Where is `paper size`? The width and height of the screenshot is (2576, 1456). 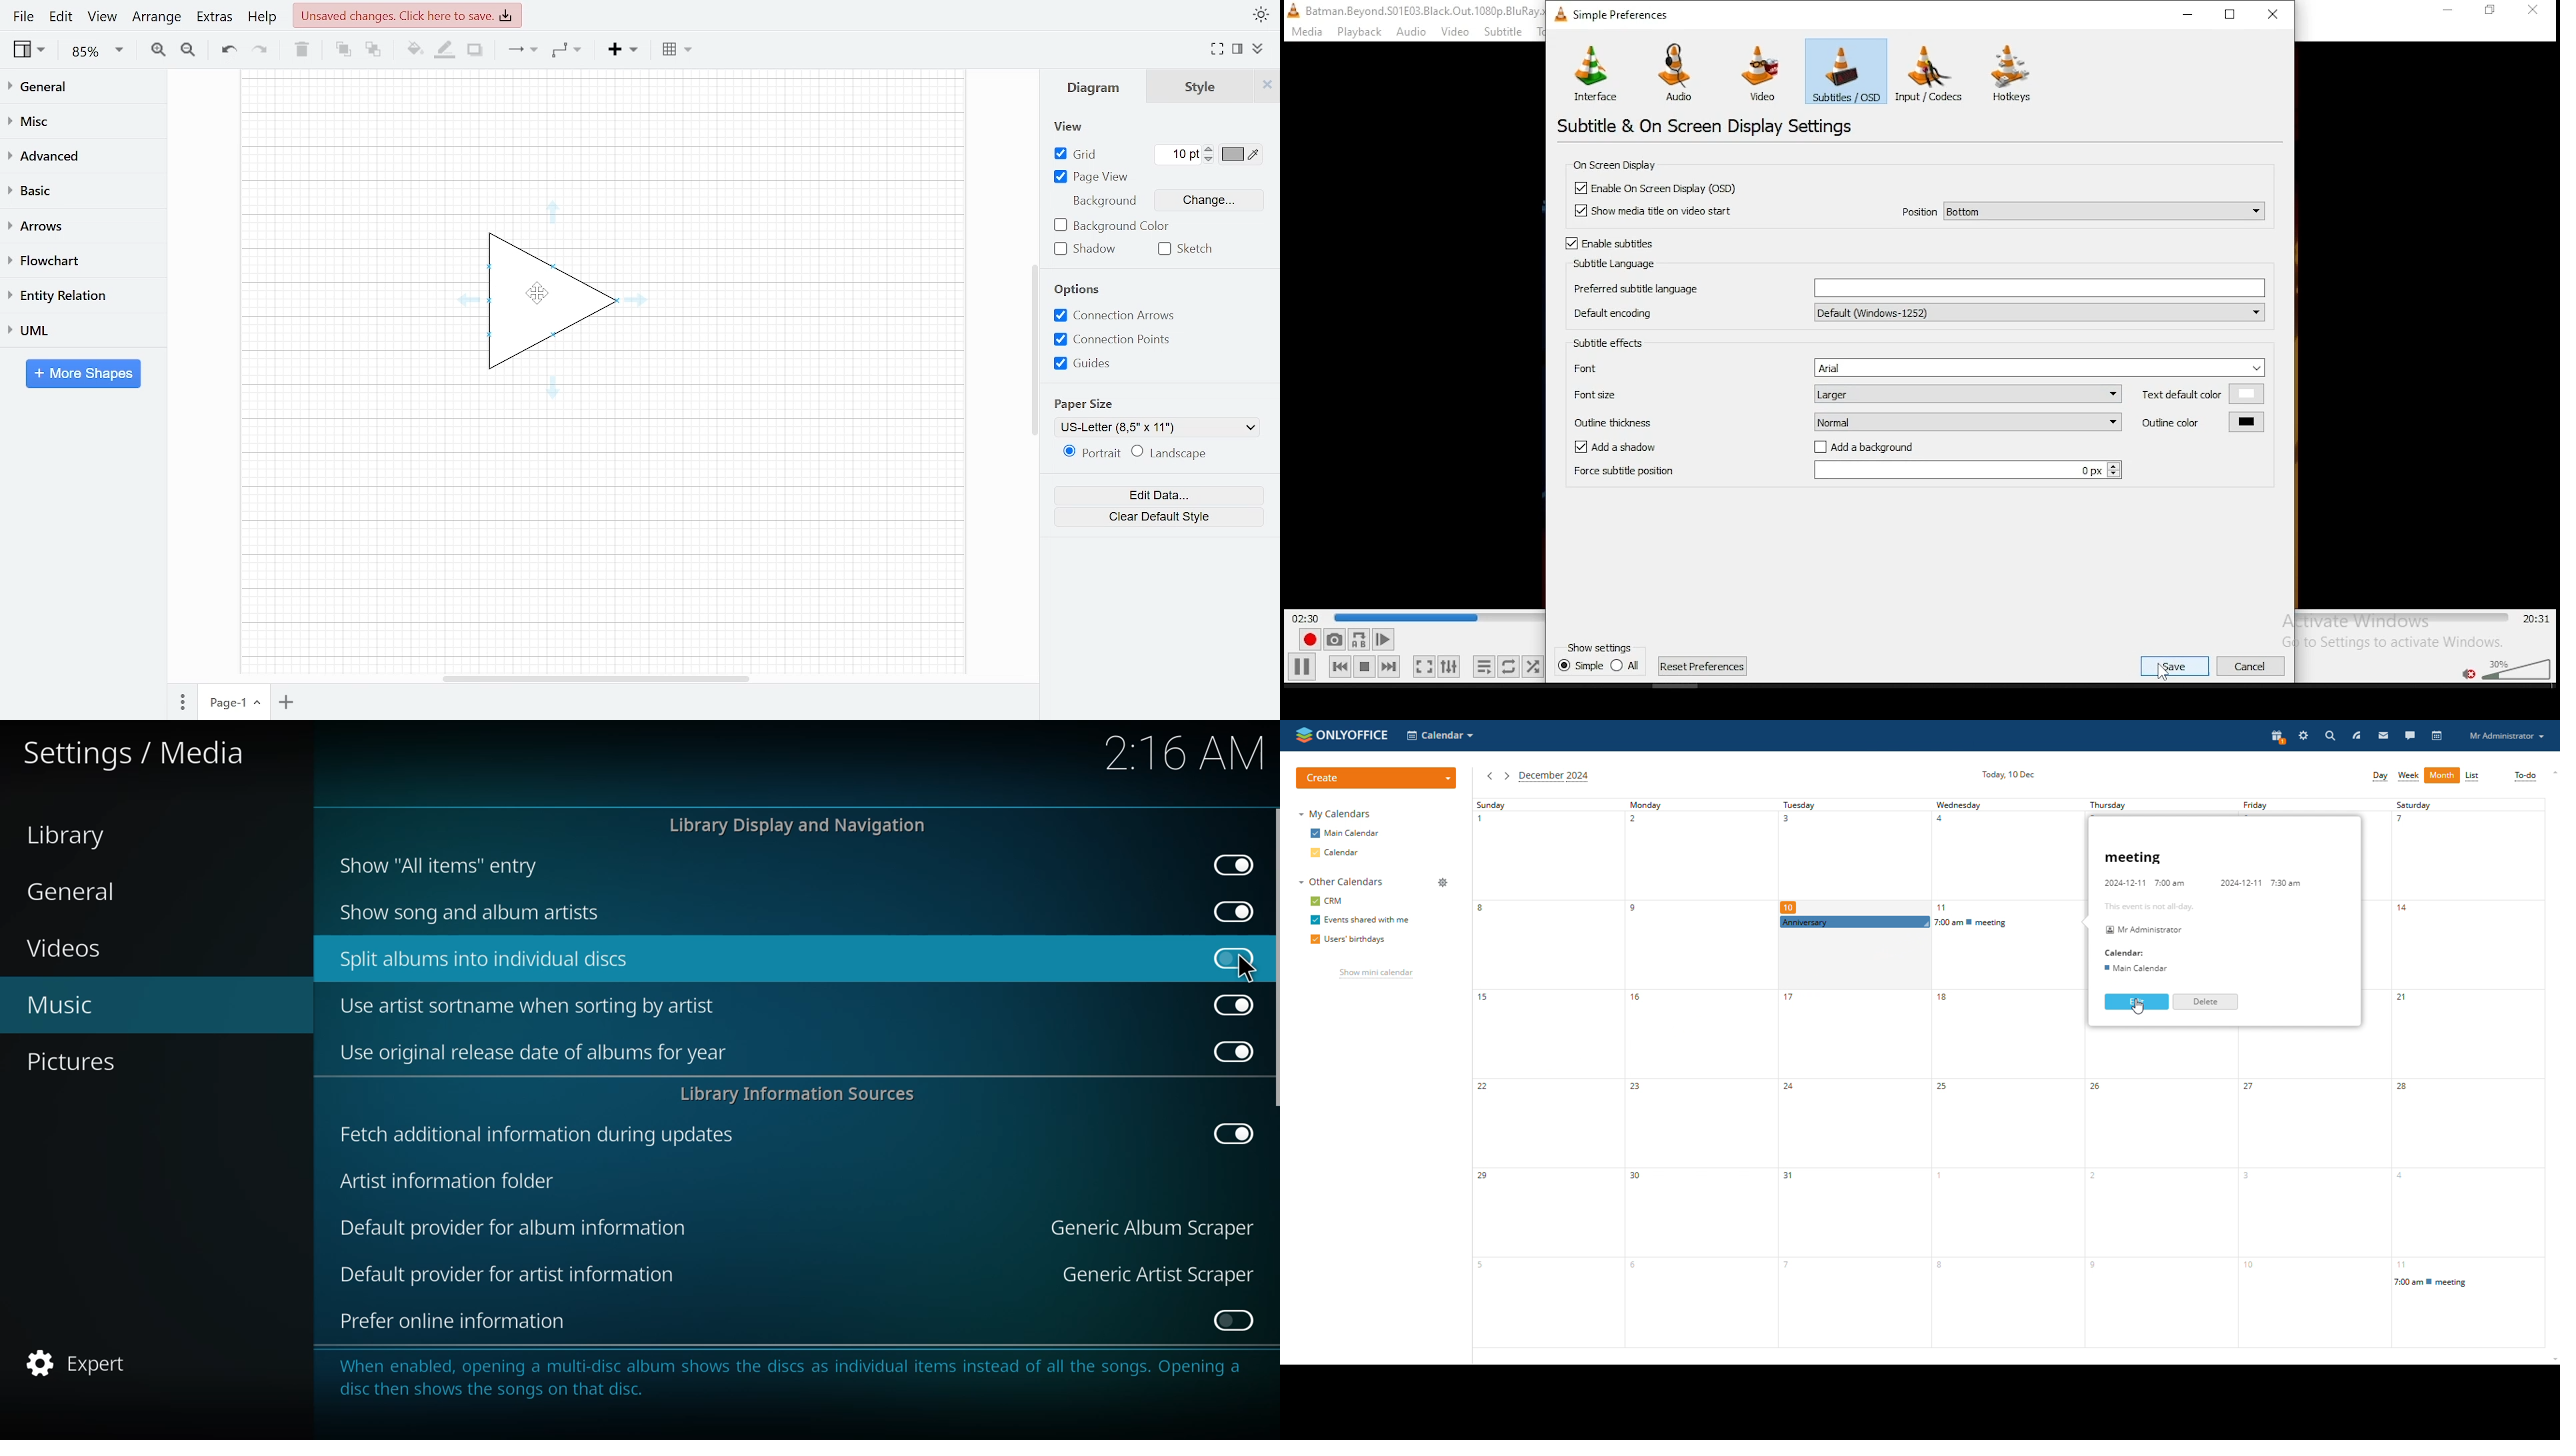 paper size is located at coordinates (1084, 405).